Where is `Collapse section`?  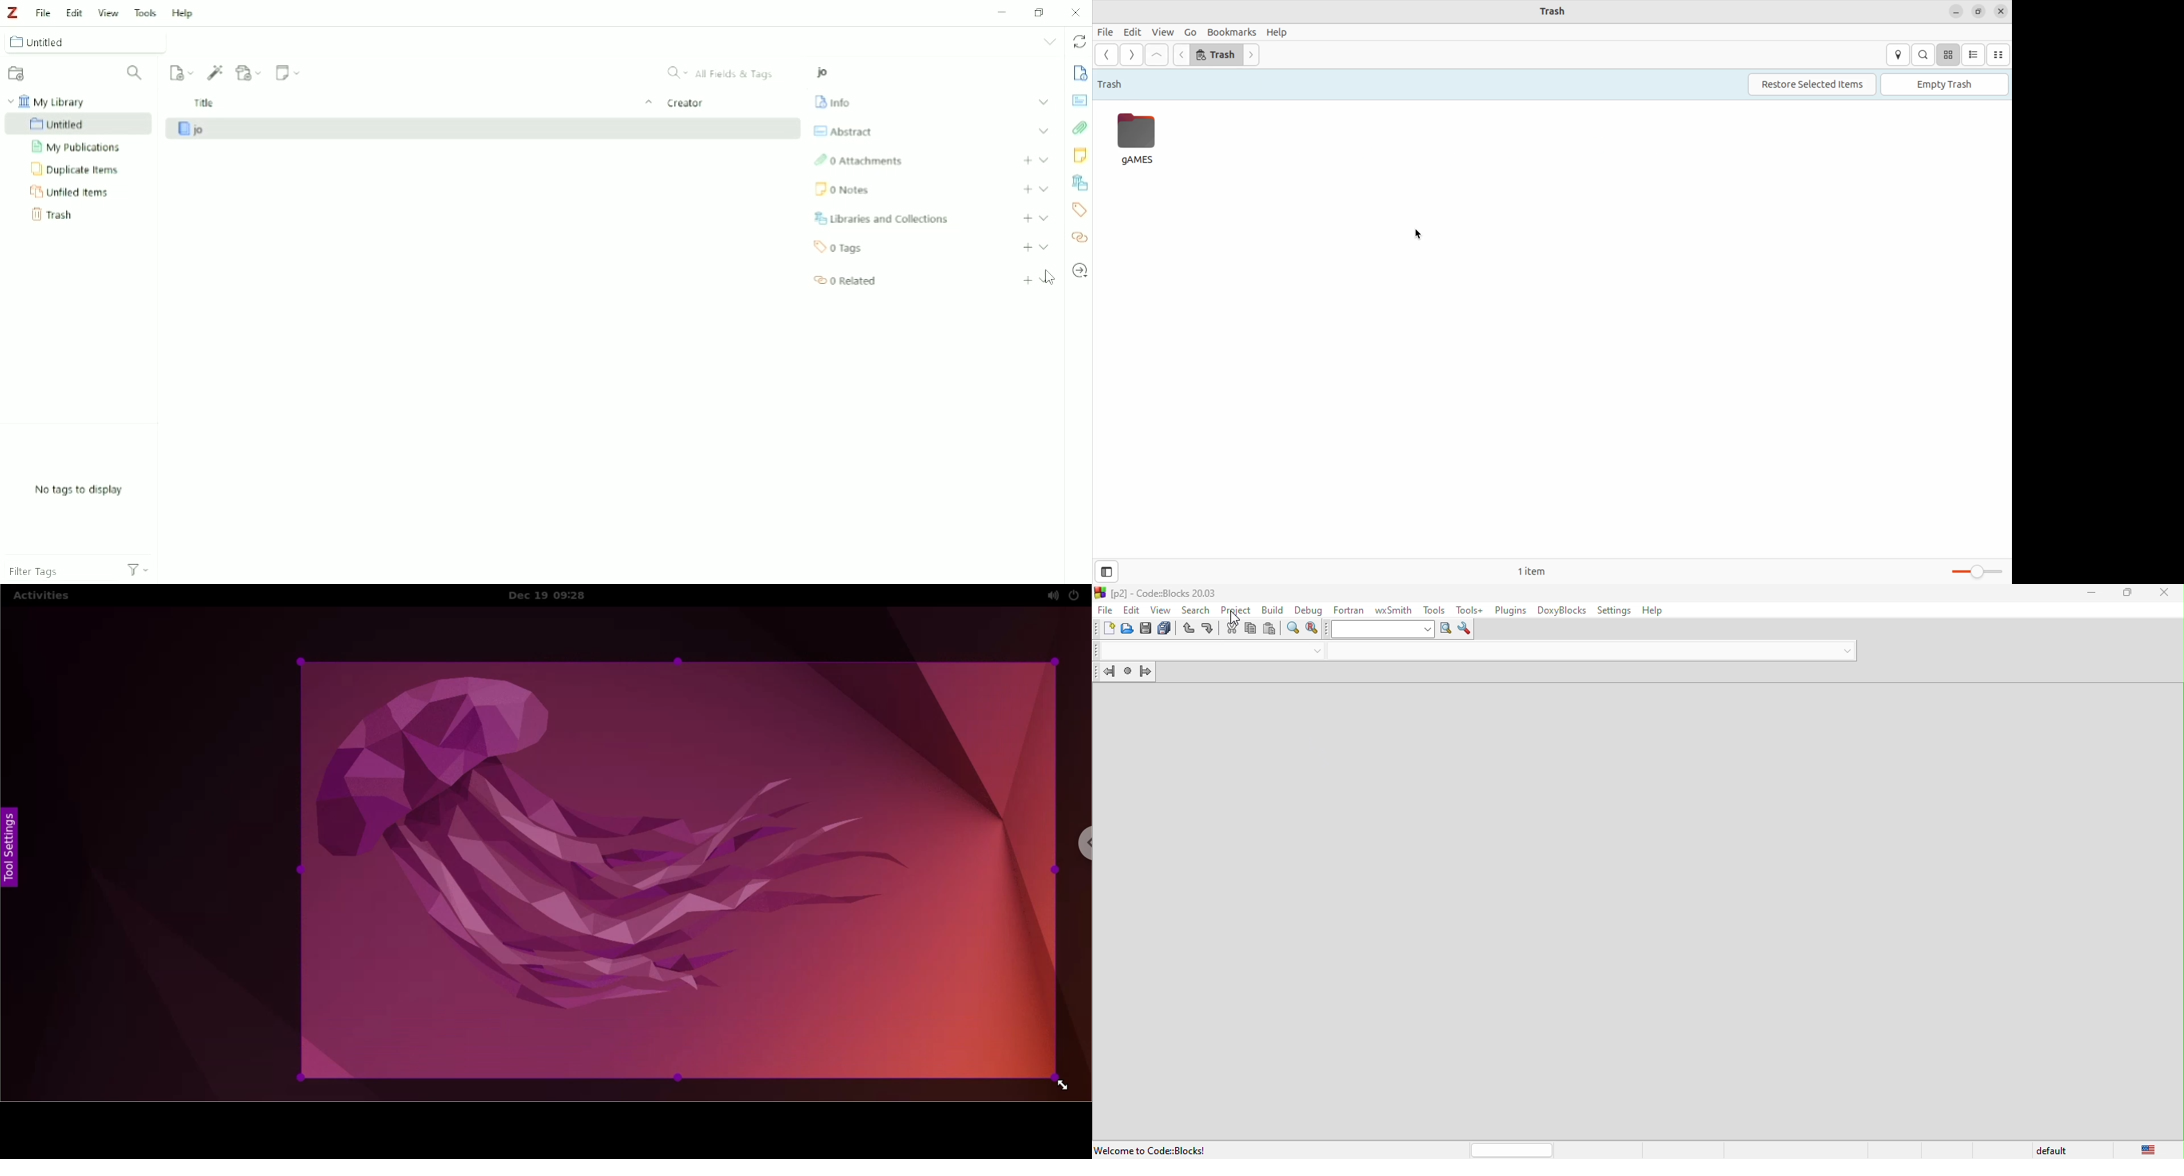
Collapse section is located at coordinates (1044, 246).